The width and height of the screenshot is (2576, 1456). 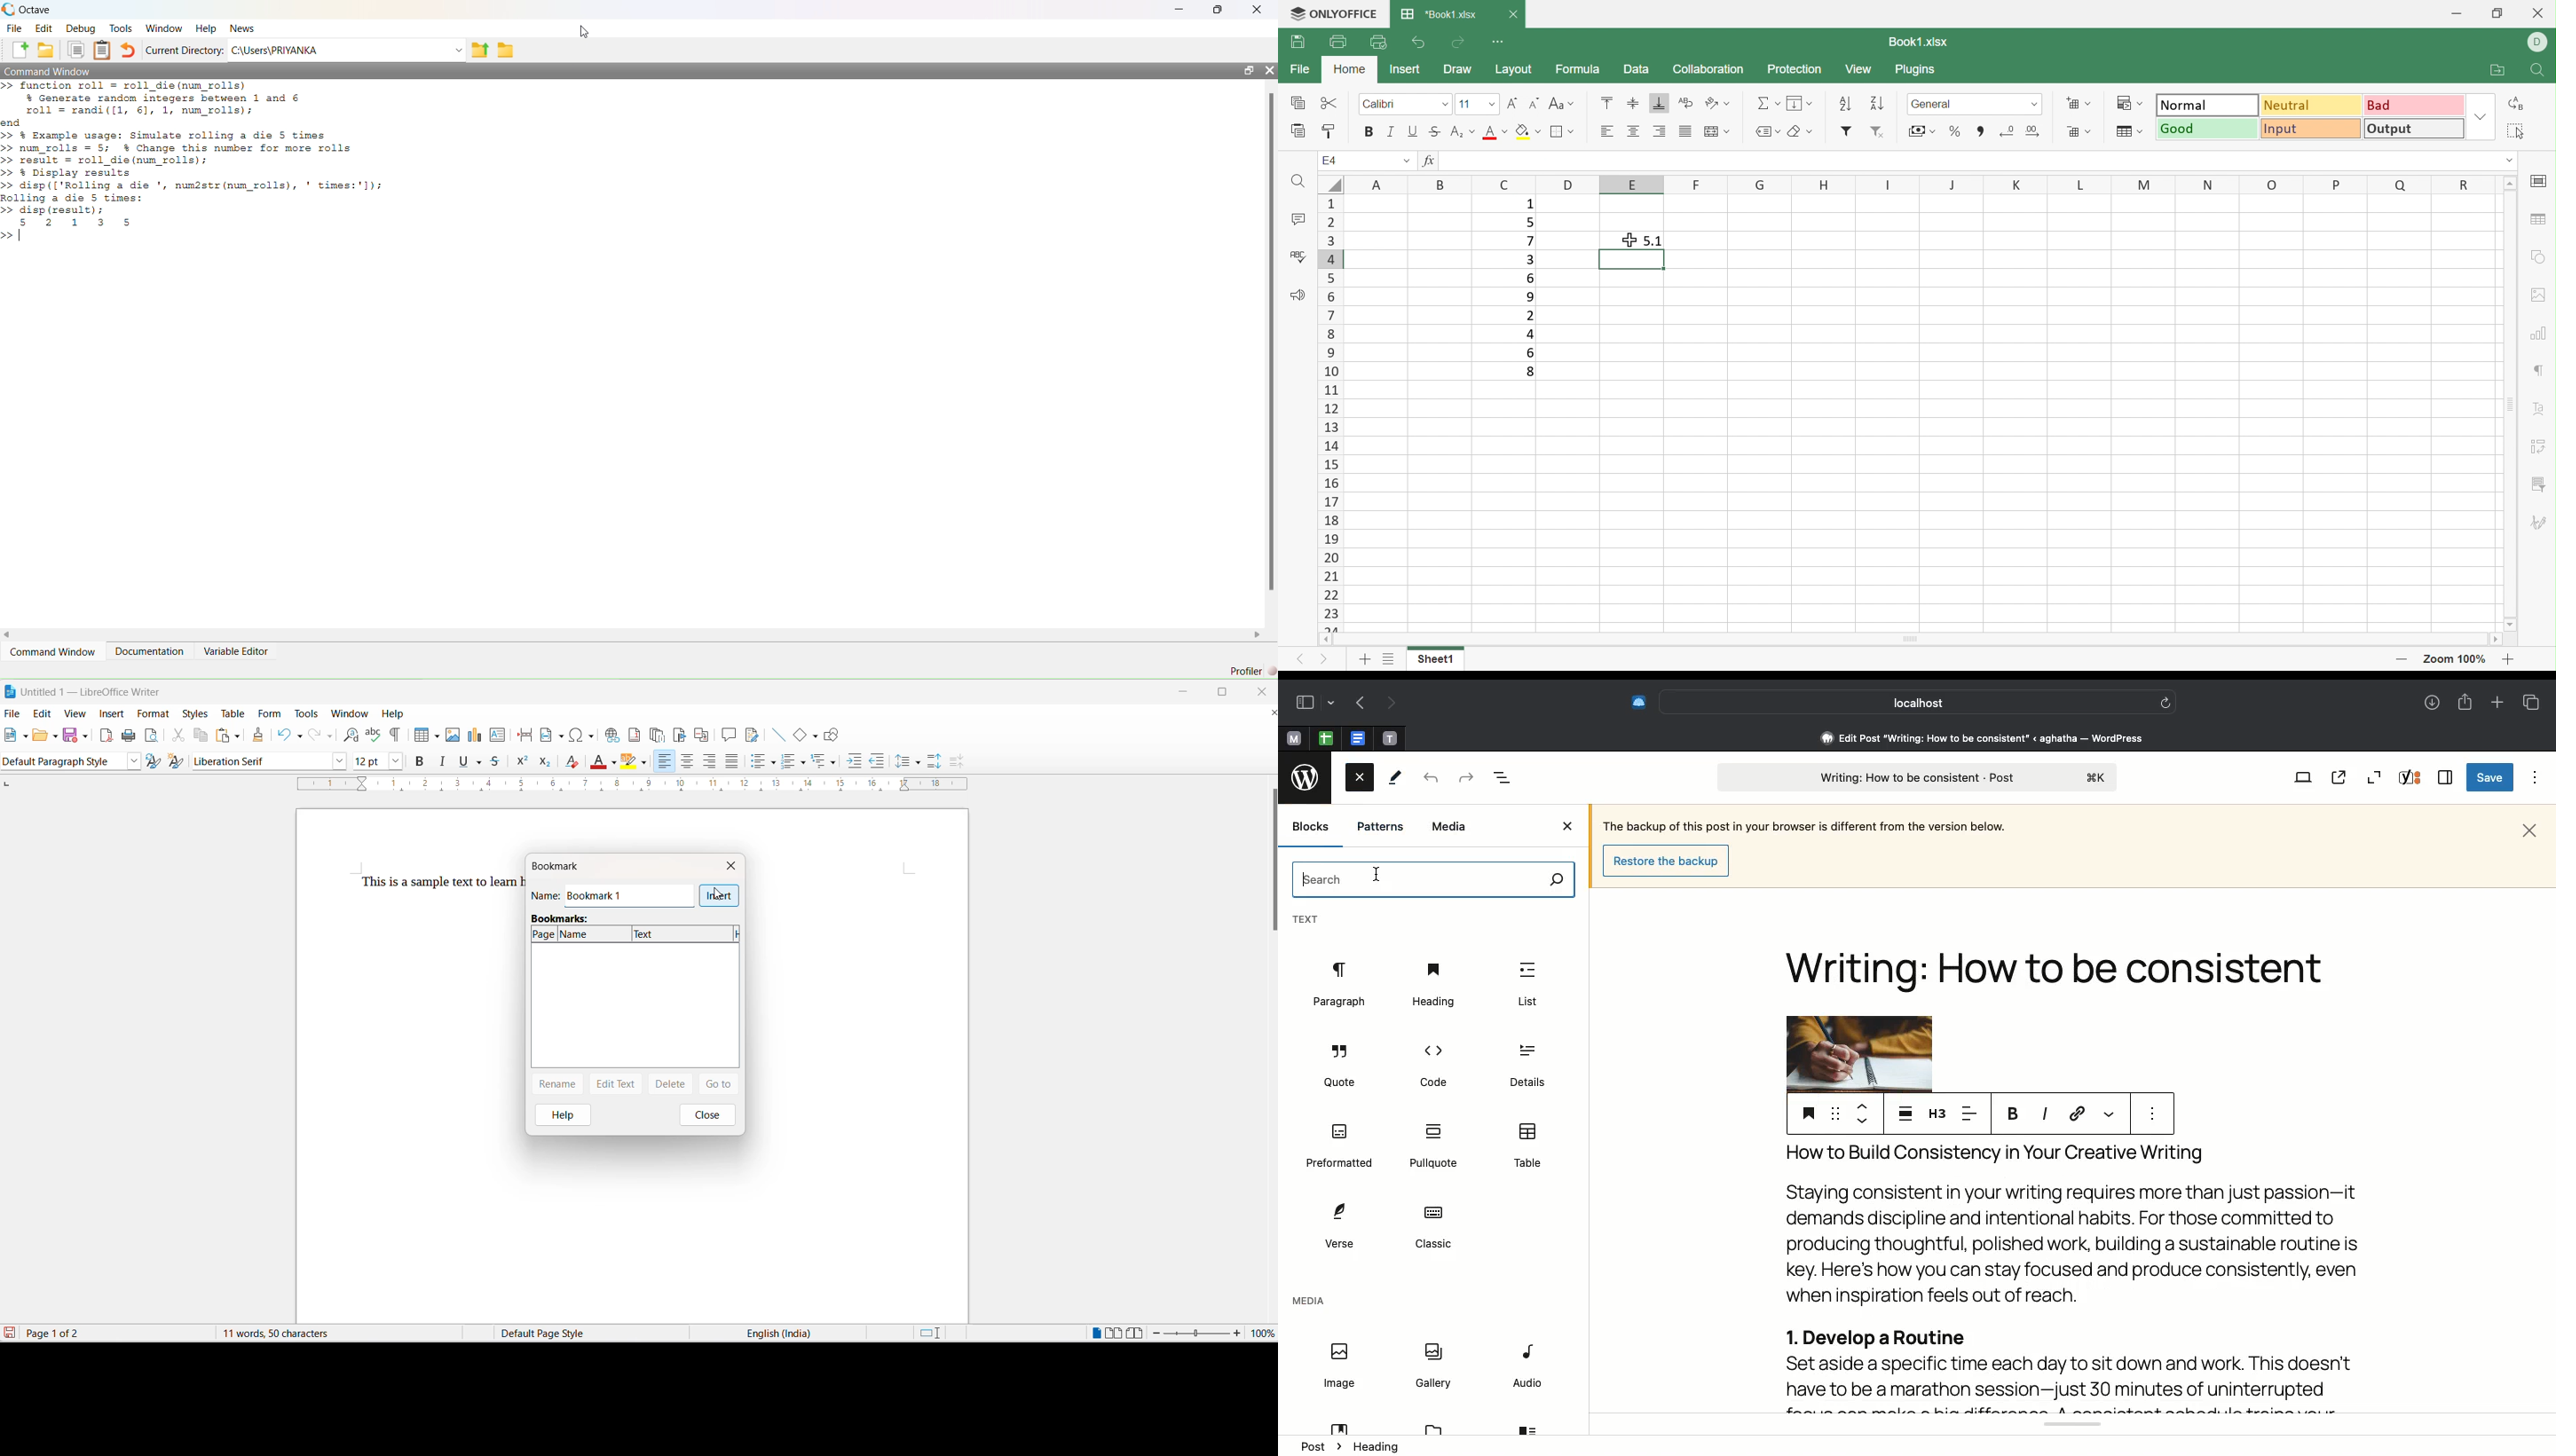 What do you see at coordinates (47, 50) in the screenshot?
I see `add folder` at bounding box center [47, 50].